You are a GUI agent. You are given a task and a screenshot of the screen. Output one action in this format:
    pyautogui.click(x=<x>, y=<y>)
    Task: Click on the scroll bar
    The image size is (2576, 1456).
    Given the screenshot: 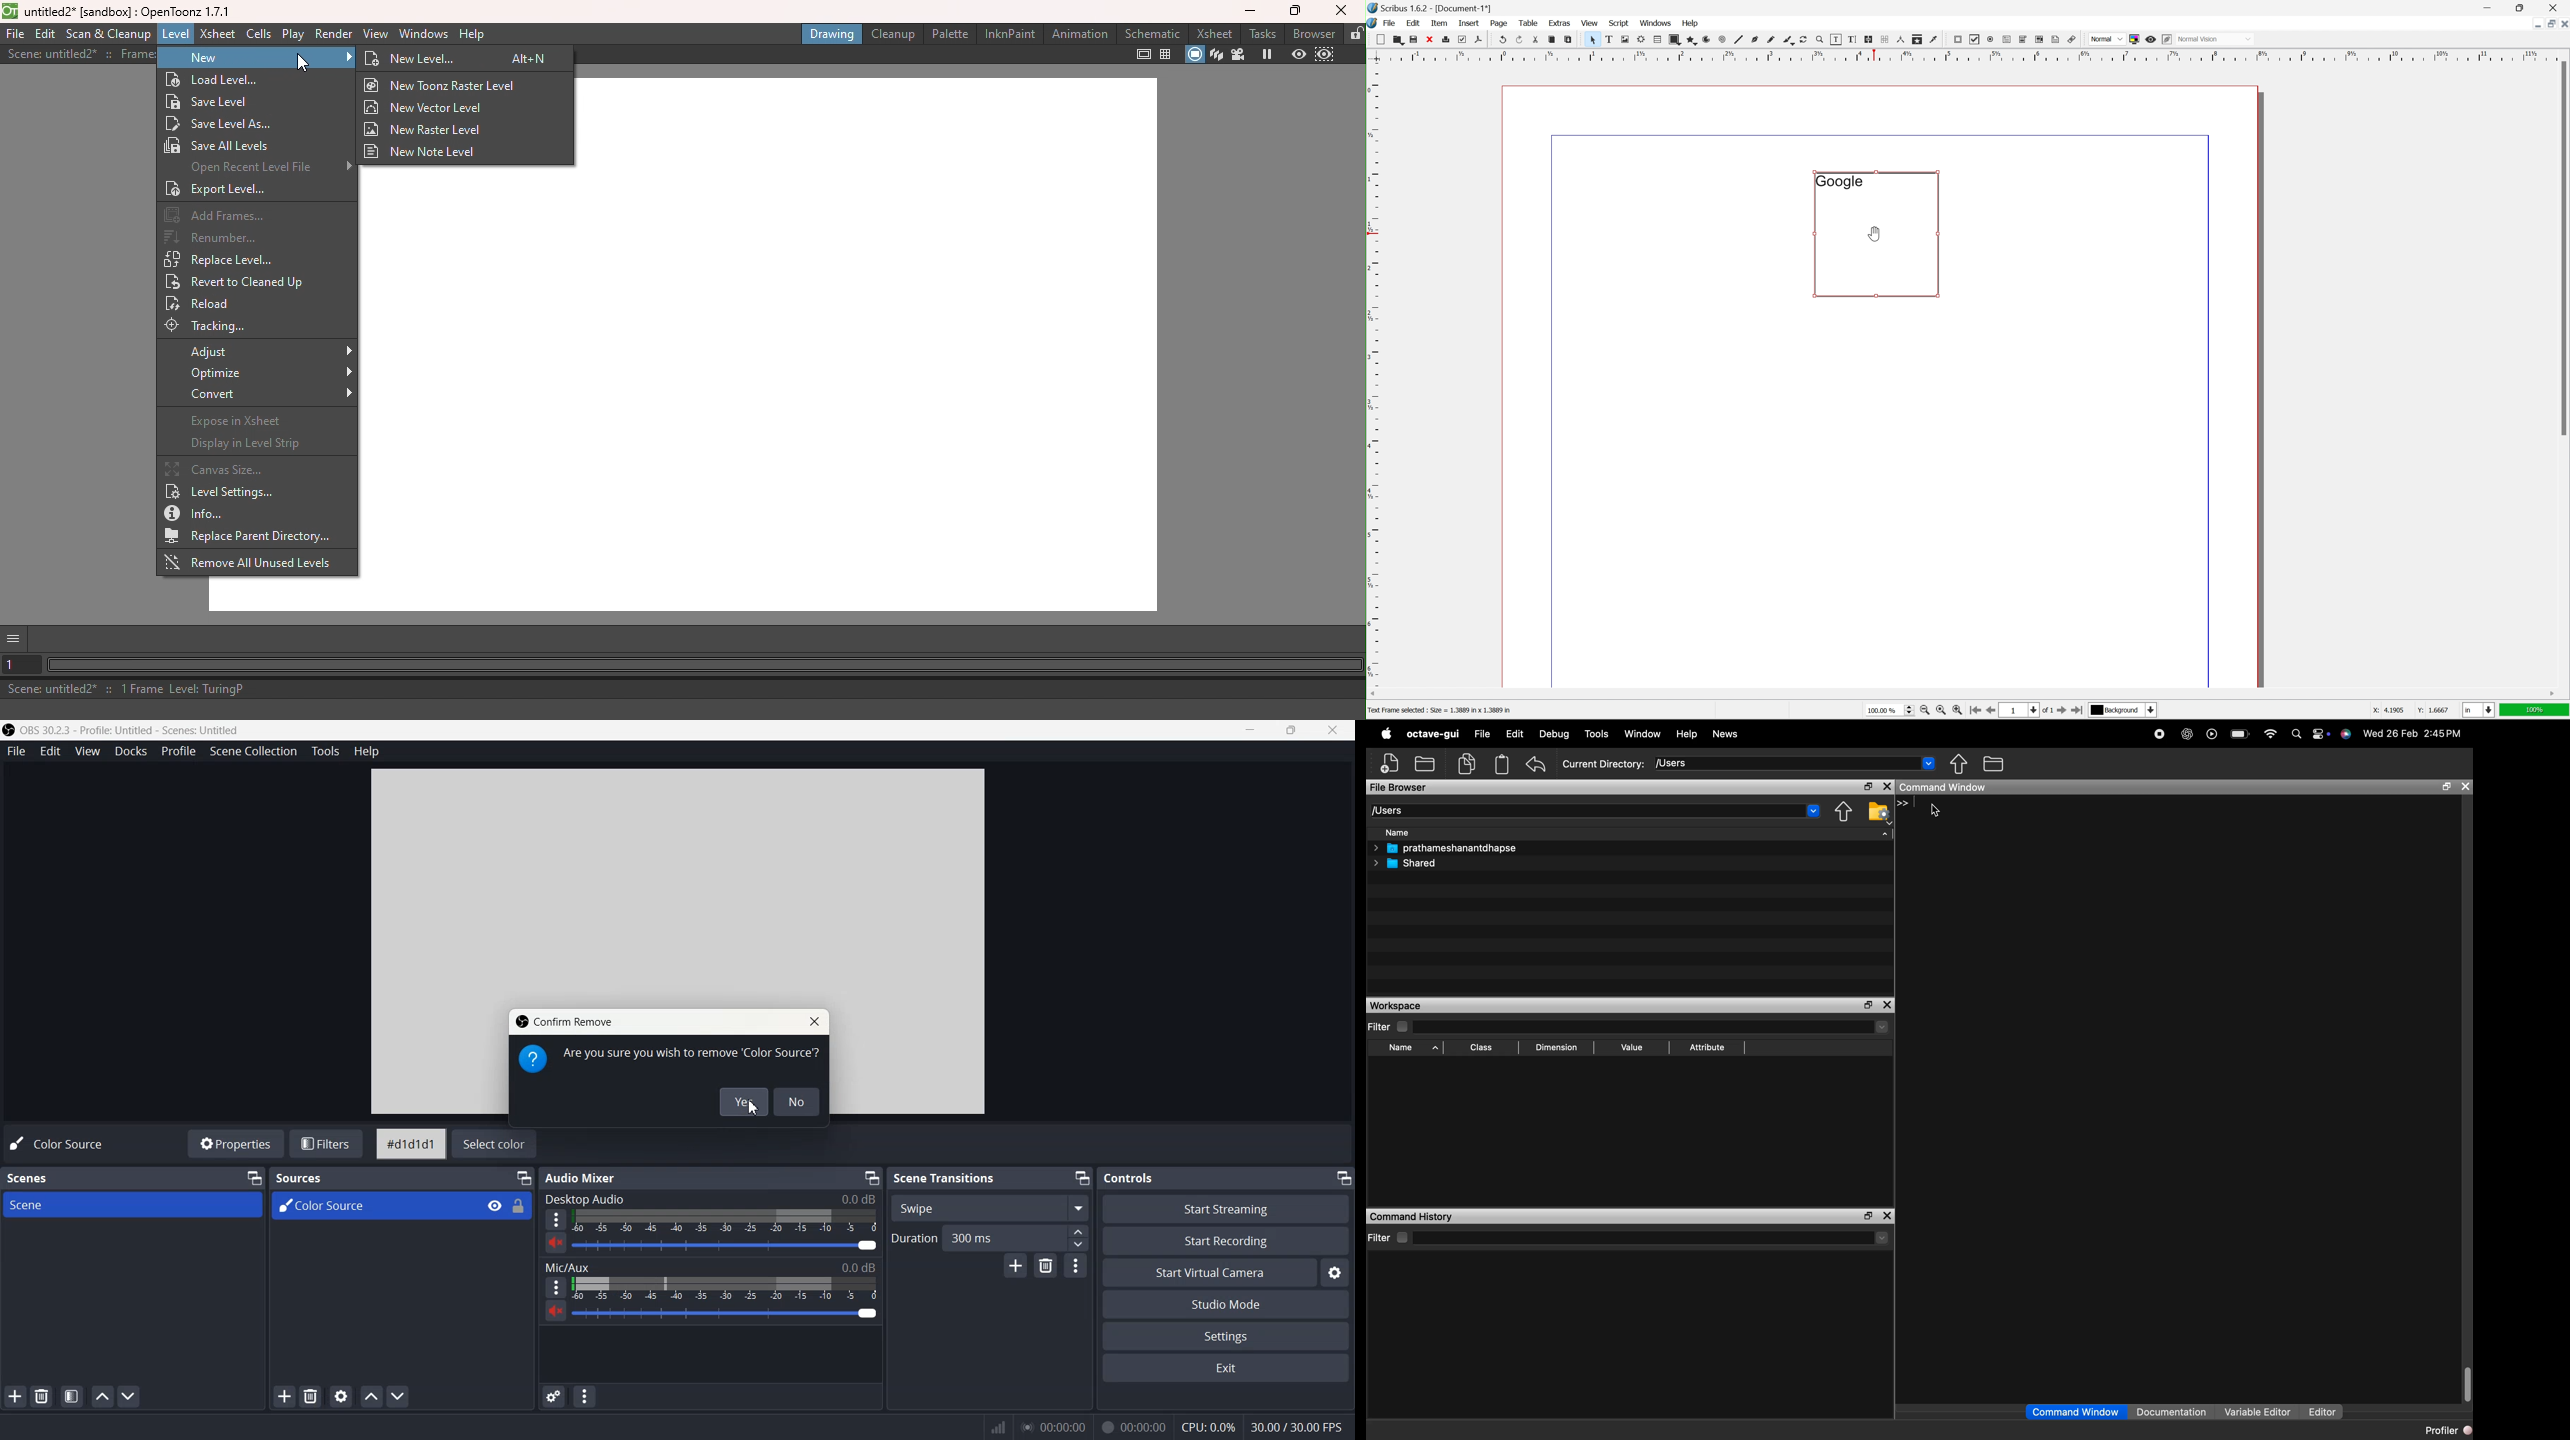 What is the action you would take?
    pyautogui.click(x=1962, y=693)
    